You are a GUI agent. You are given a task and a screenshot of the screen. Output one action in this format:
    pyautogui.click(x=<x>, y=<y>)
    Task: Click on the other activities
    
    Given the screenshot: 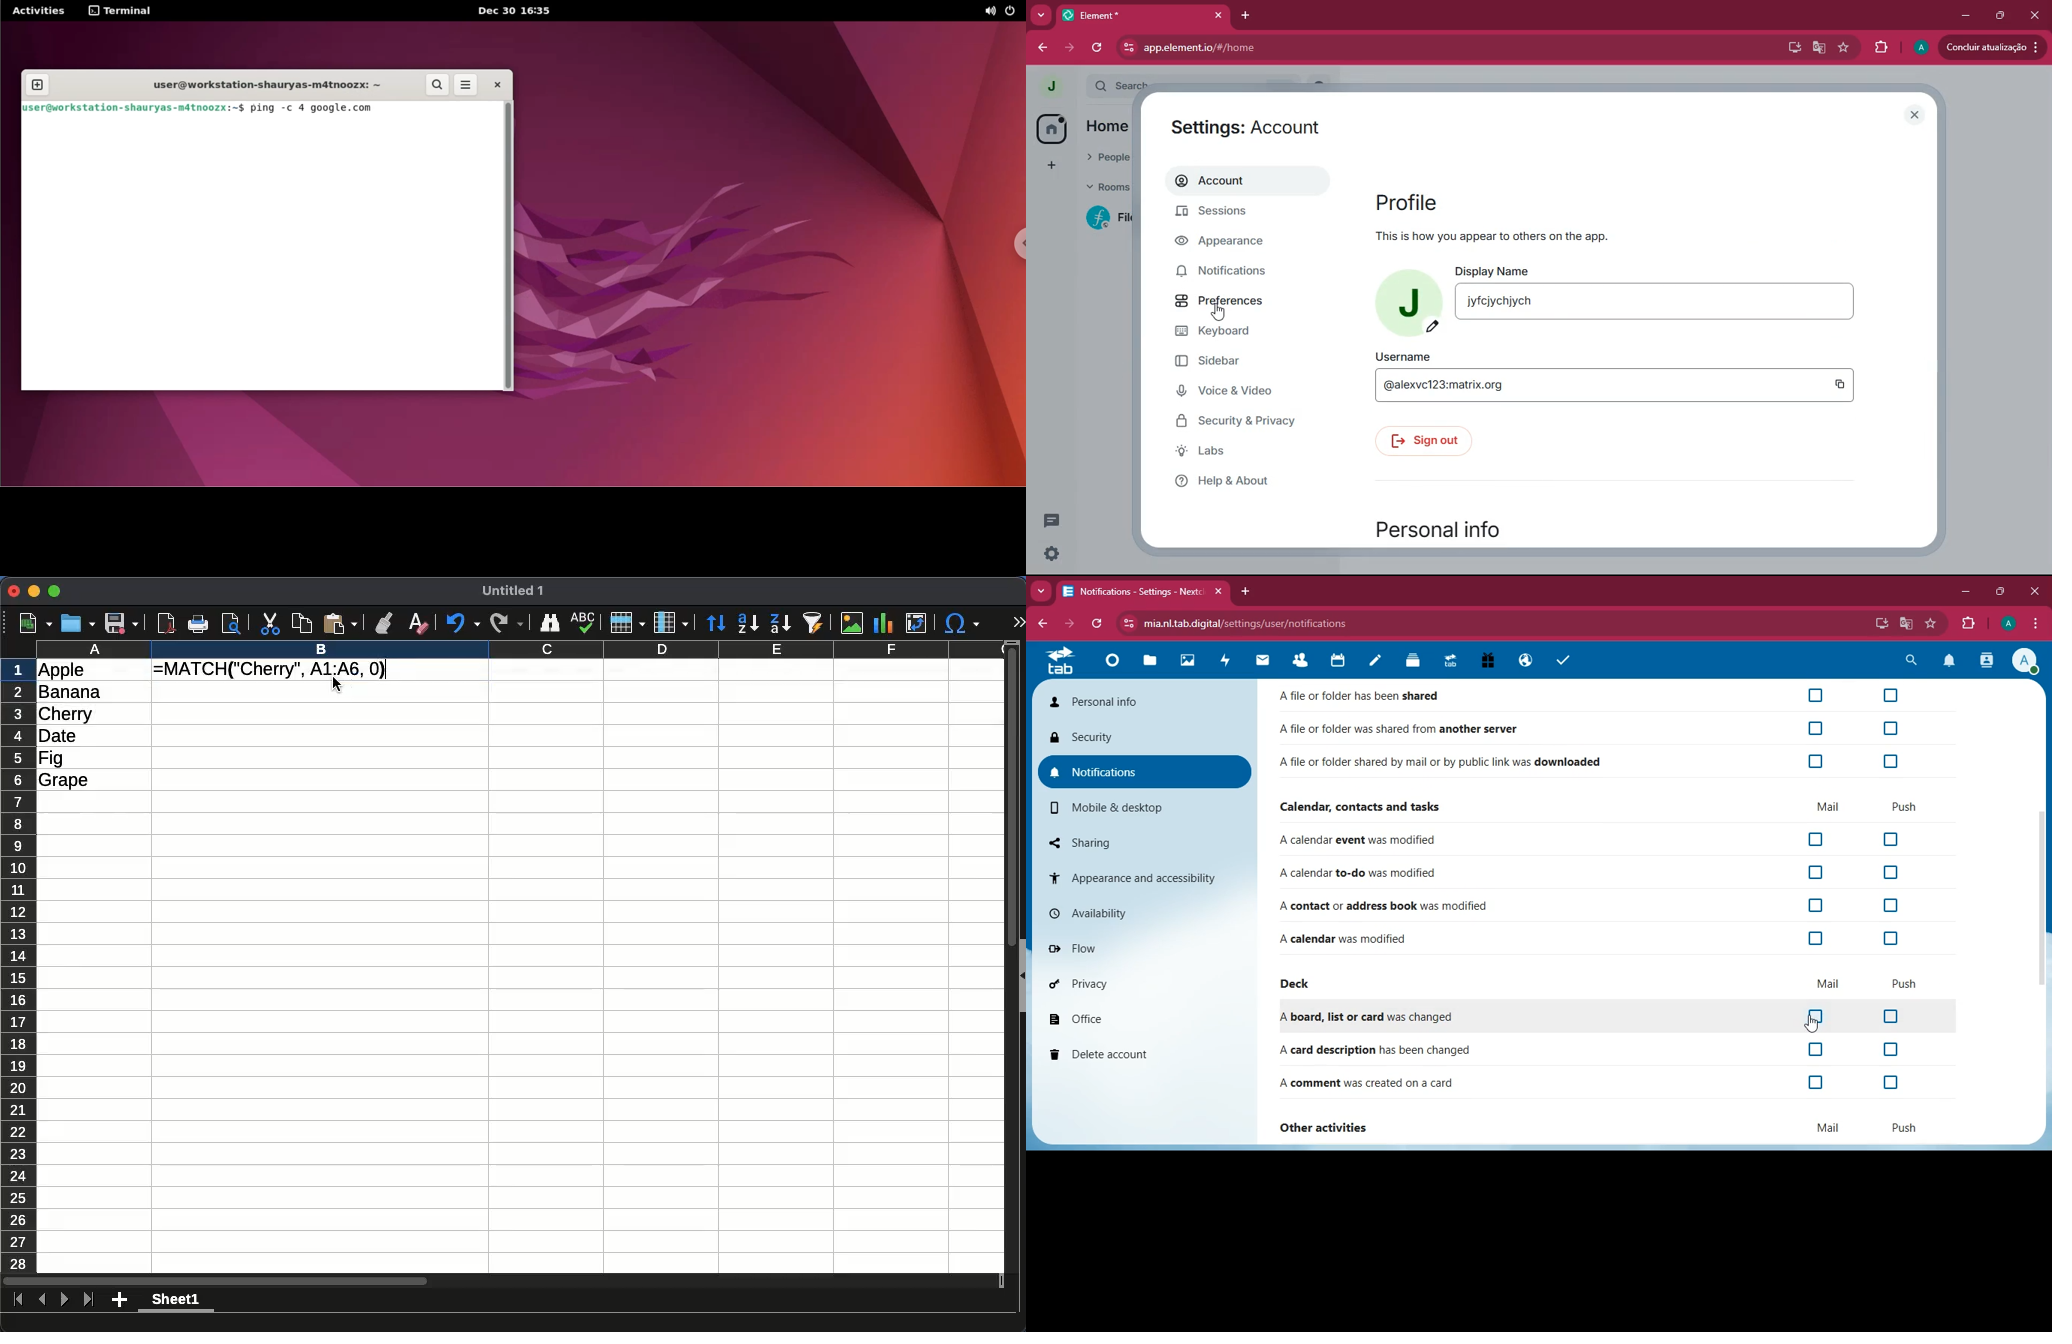 What is the action you would take?
    pyautogui.click(x=1331, y=1126)
    